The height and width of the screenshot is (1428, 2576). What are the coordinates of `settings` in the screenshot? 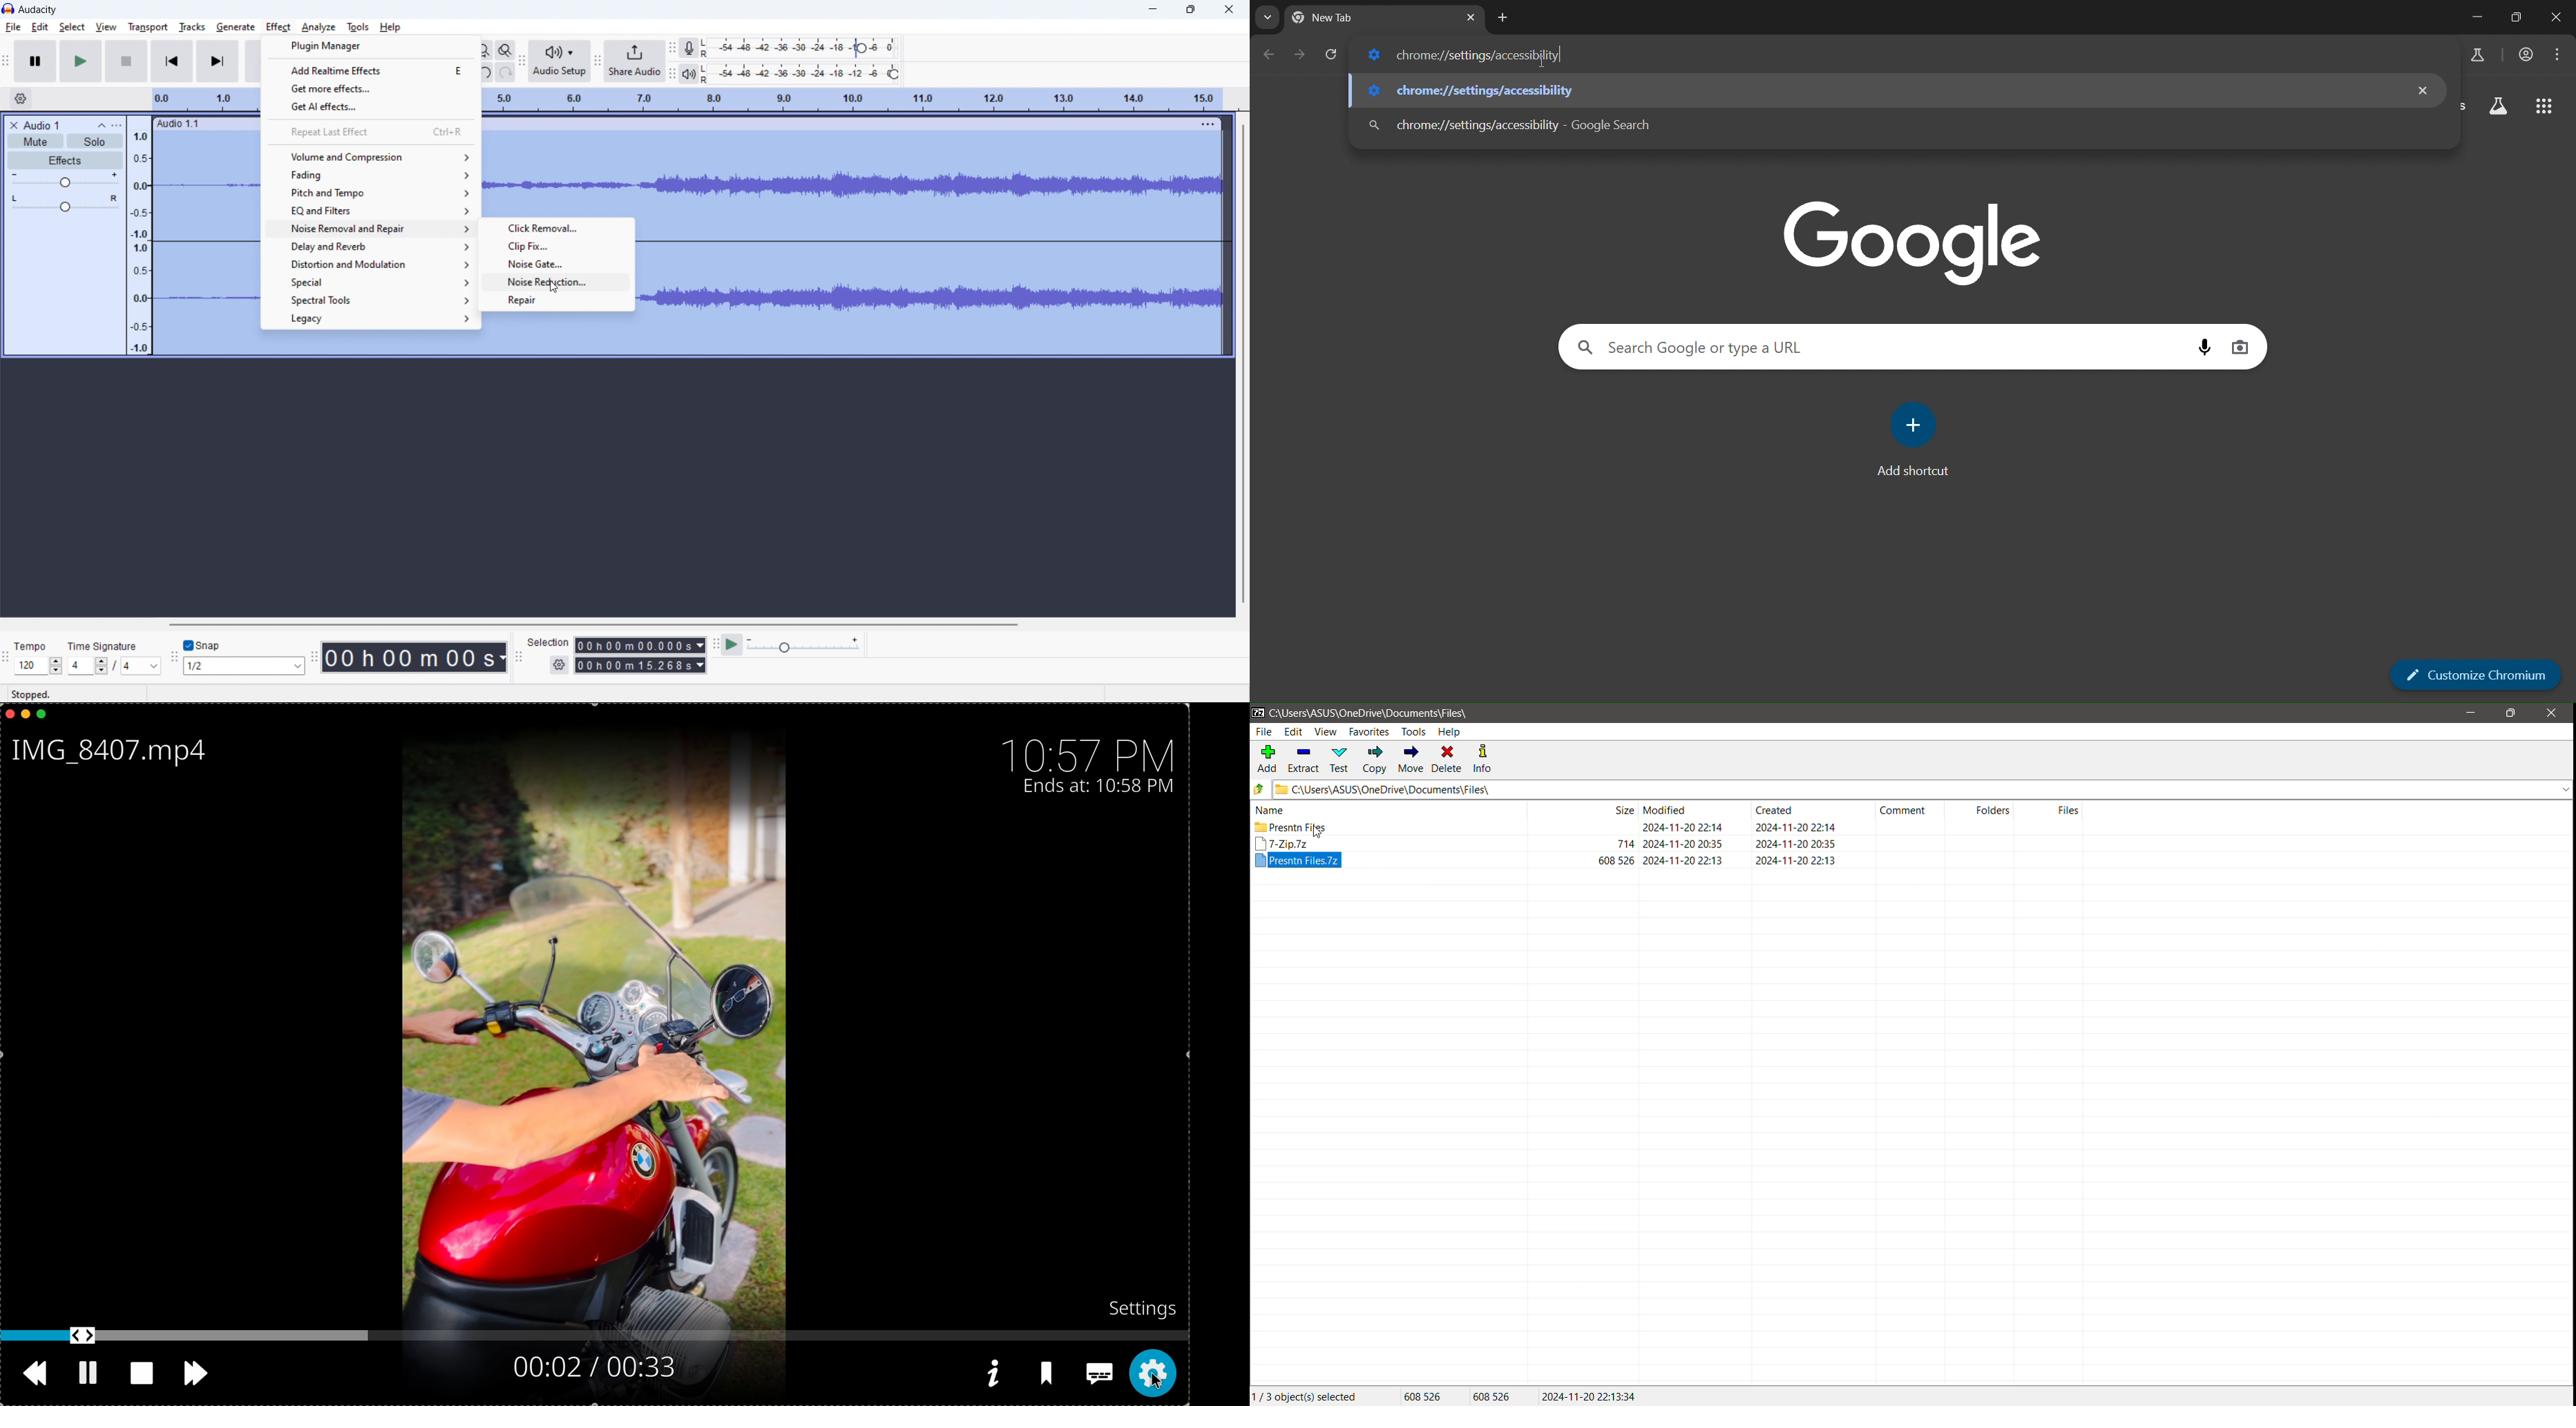 It's located at (1144, 1308).